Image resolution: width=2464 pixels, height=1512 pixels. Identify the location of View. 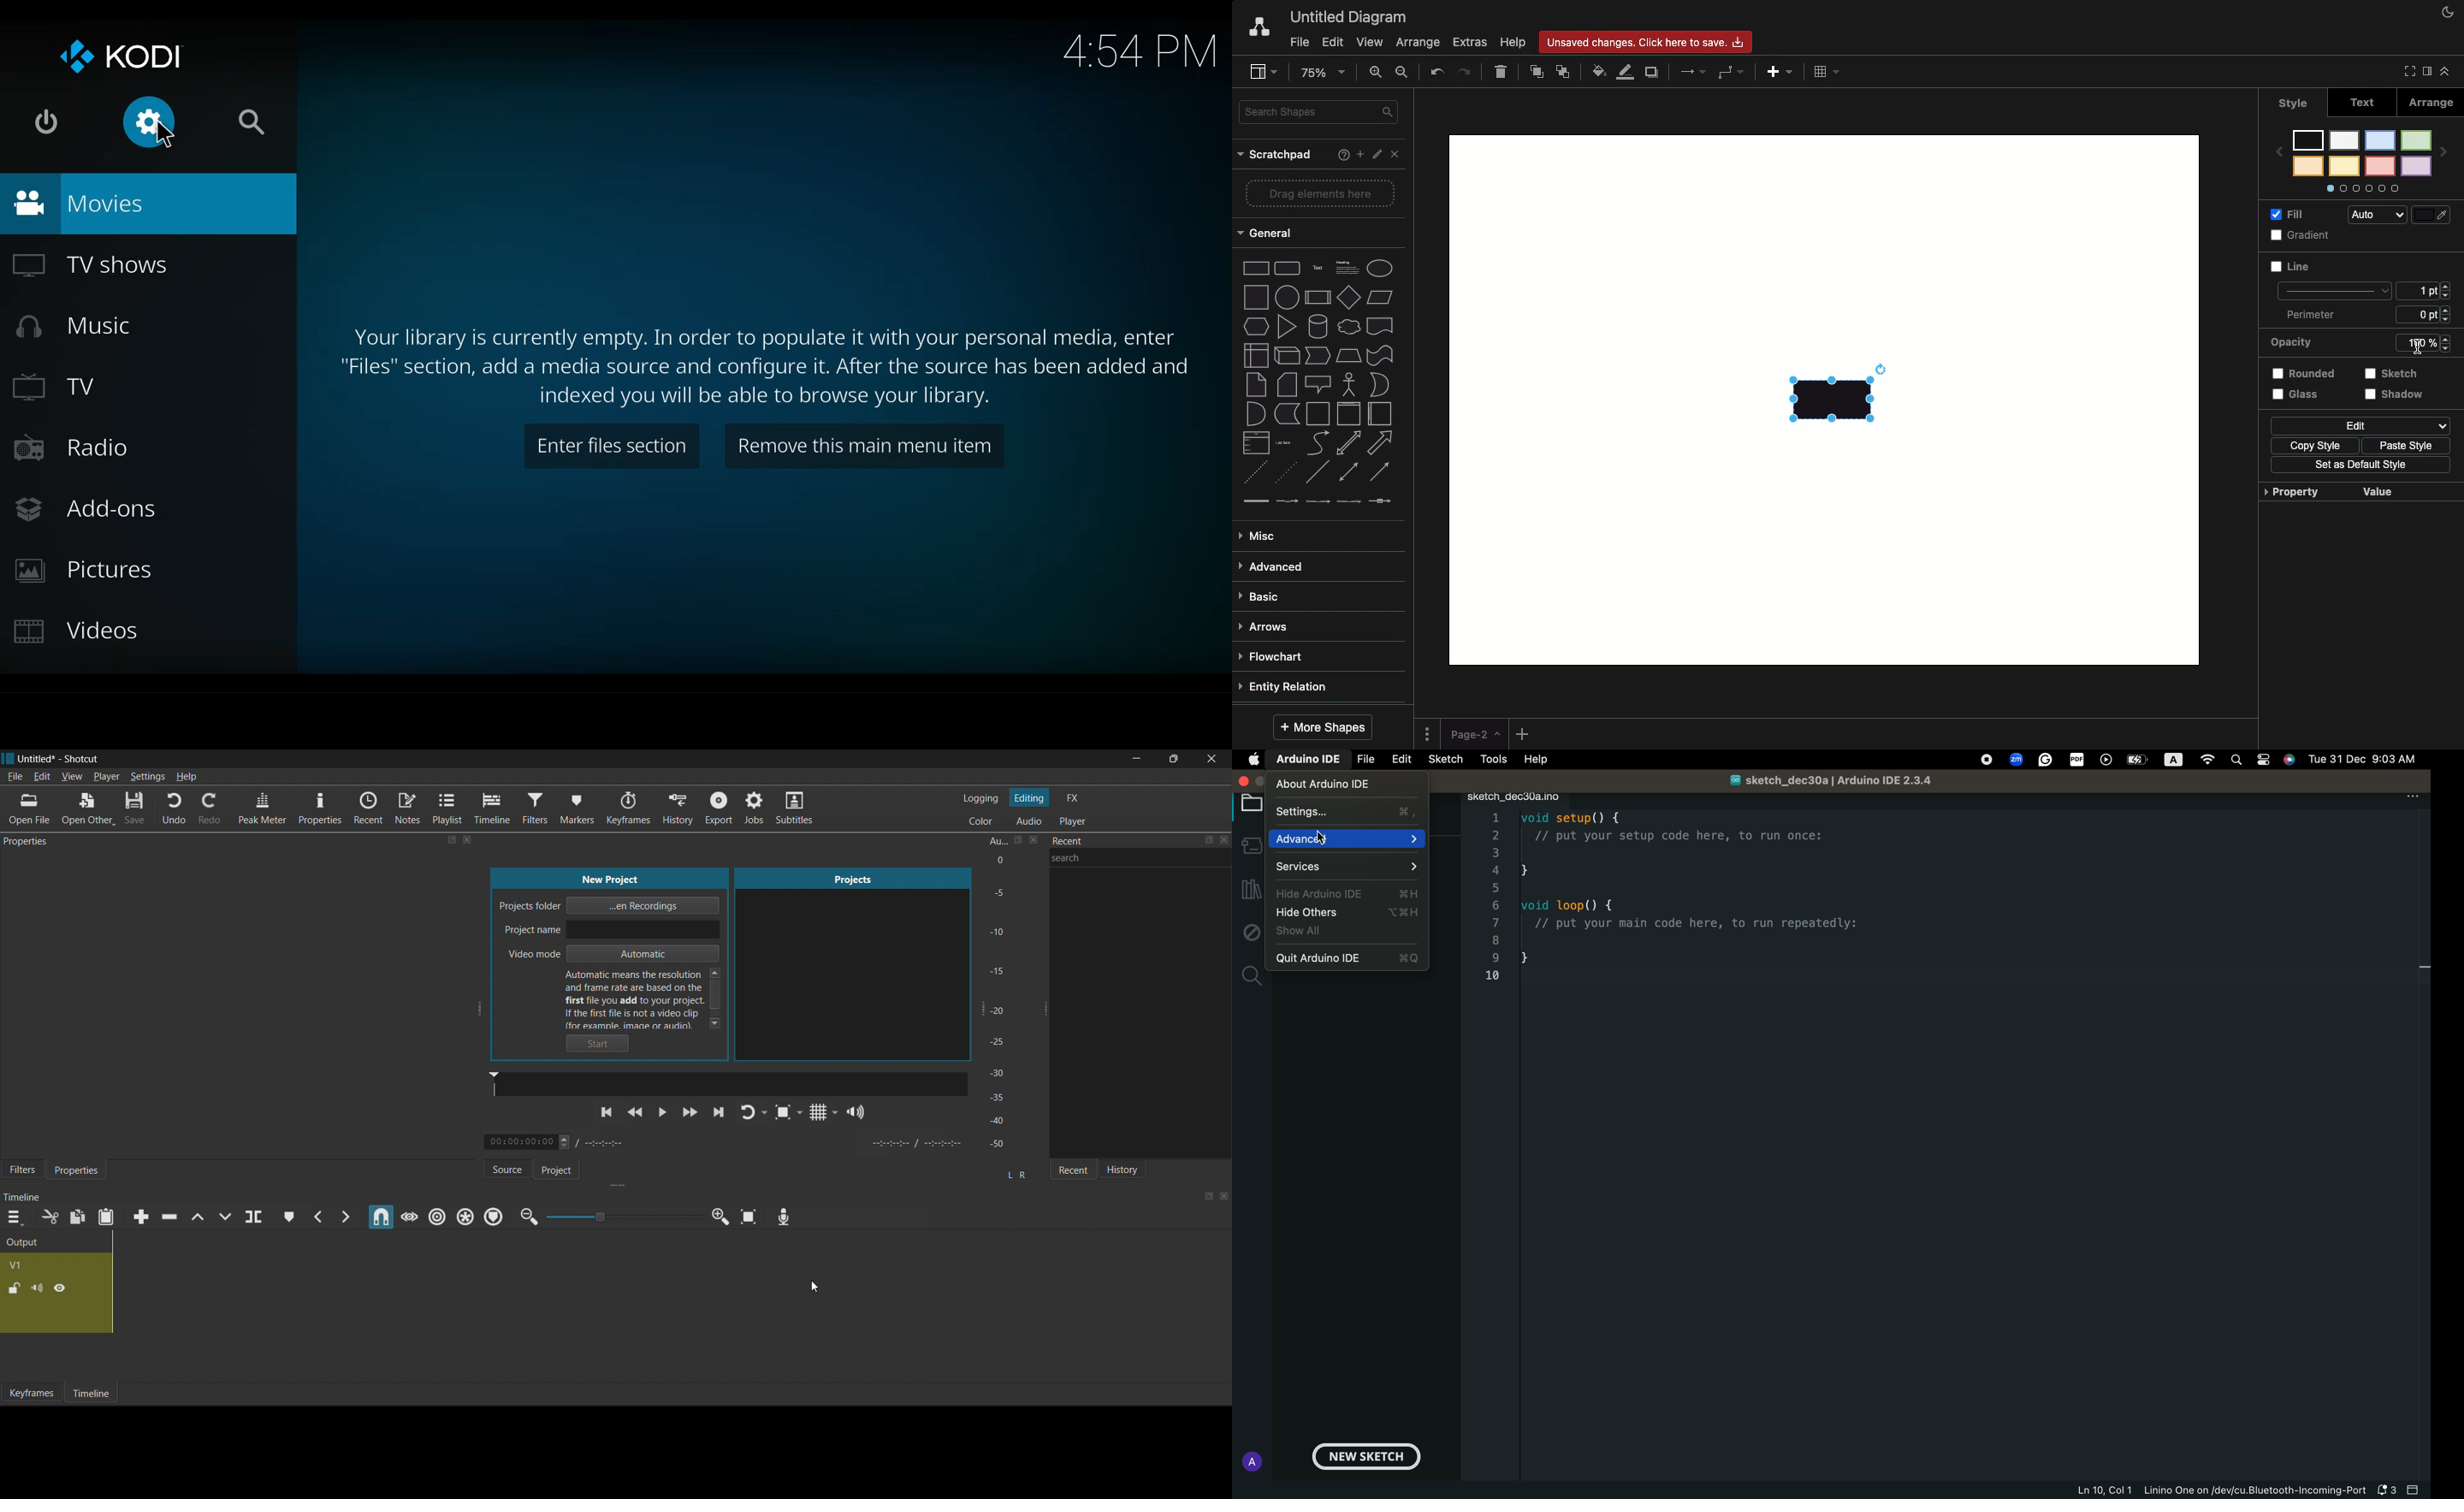
(72, 775).